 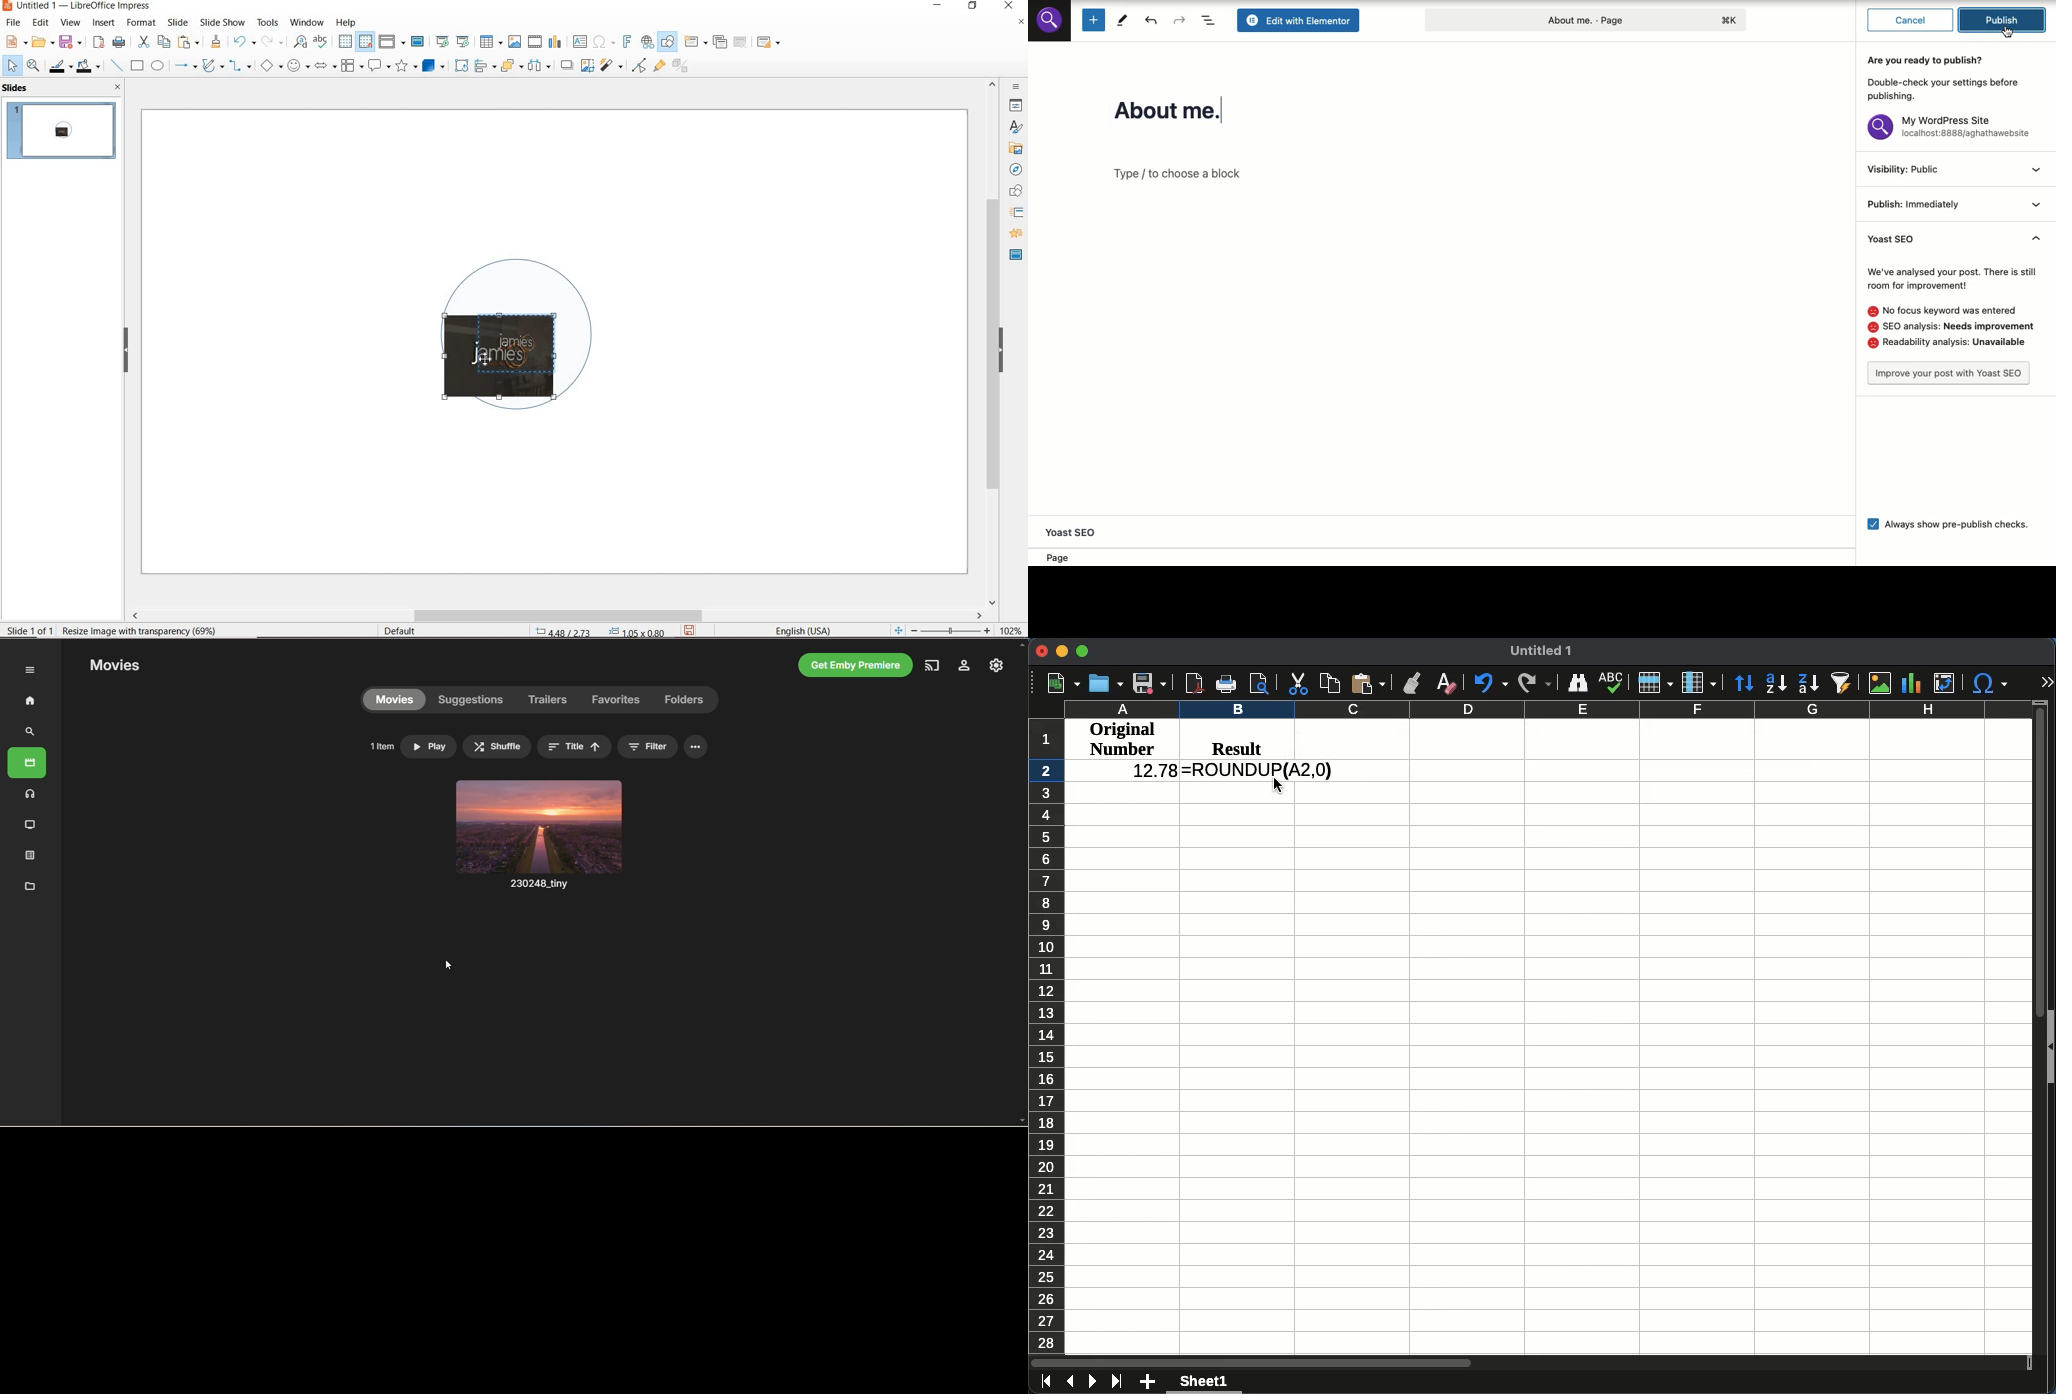 I want to click on view, so click(x=70, y=23).